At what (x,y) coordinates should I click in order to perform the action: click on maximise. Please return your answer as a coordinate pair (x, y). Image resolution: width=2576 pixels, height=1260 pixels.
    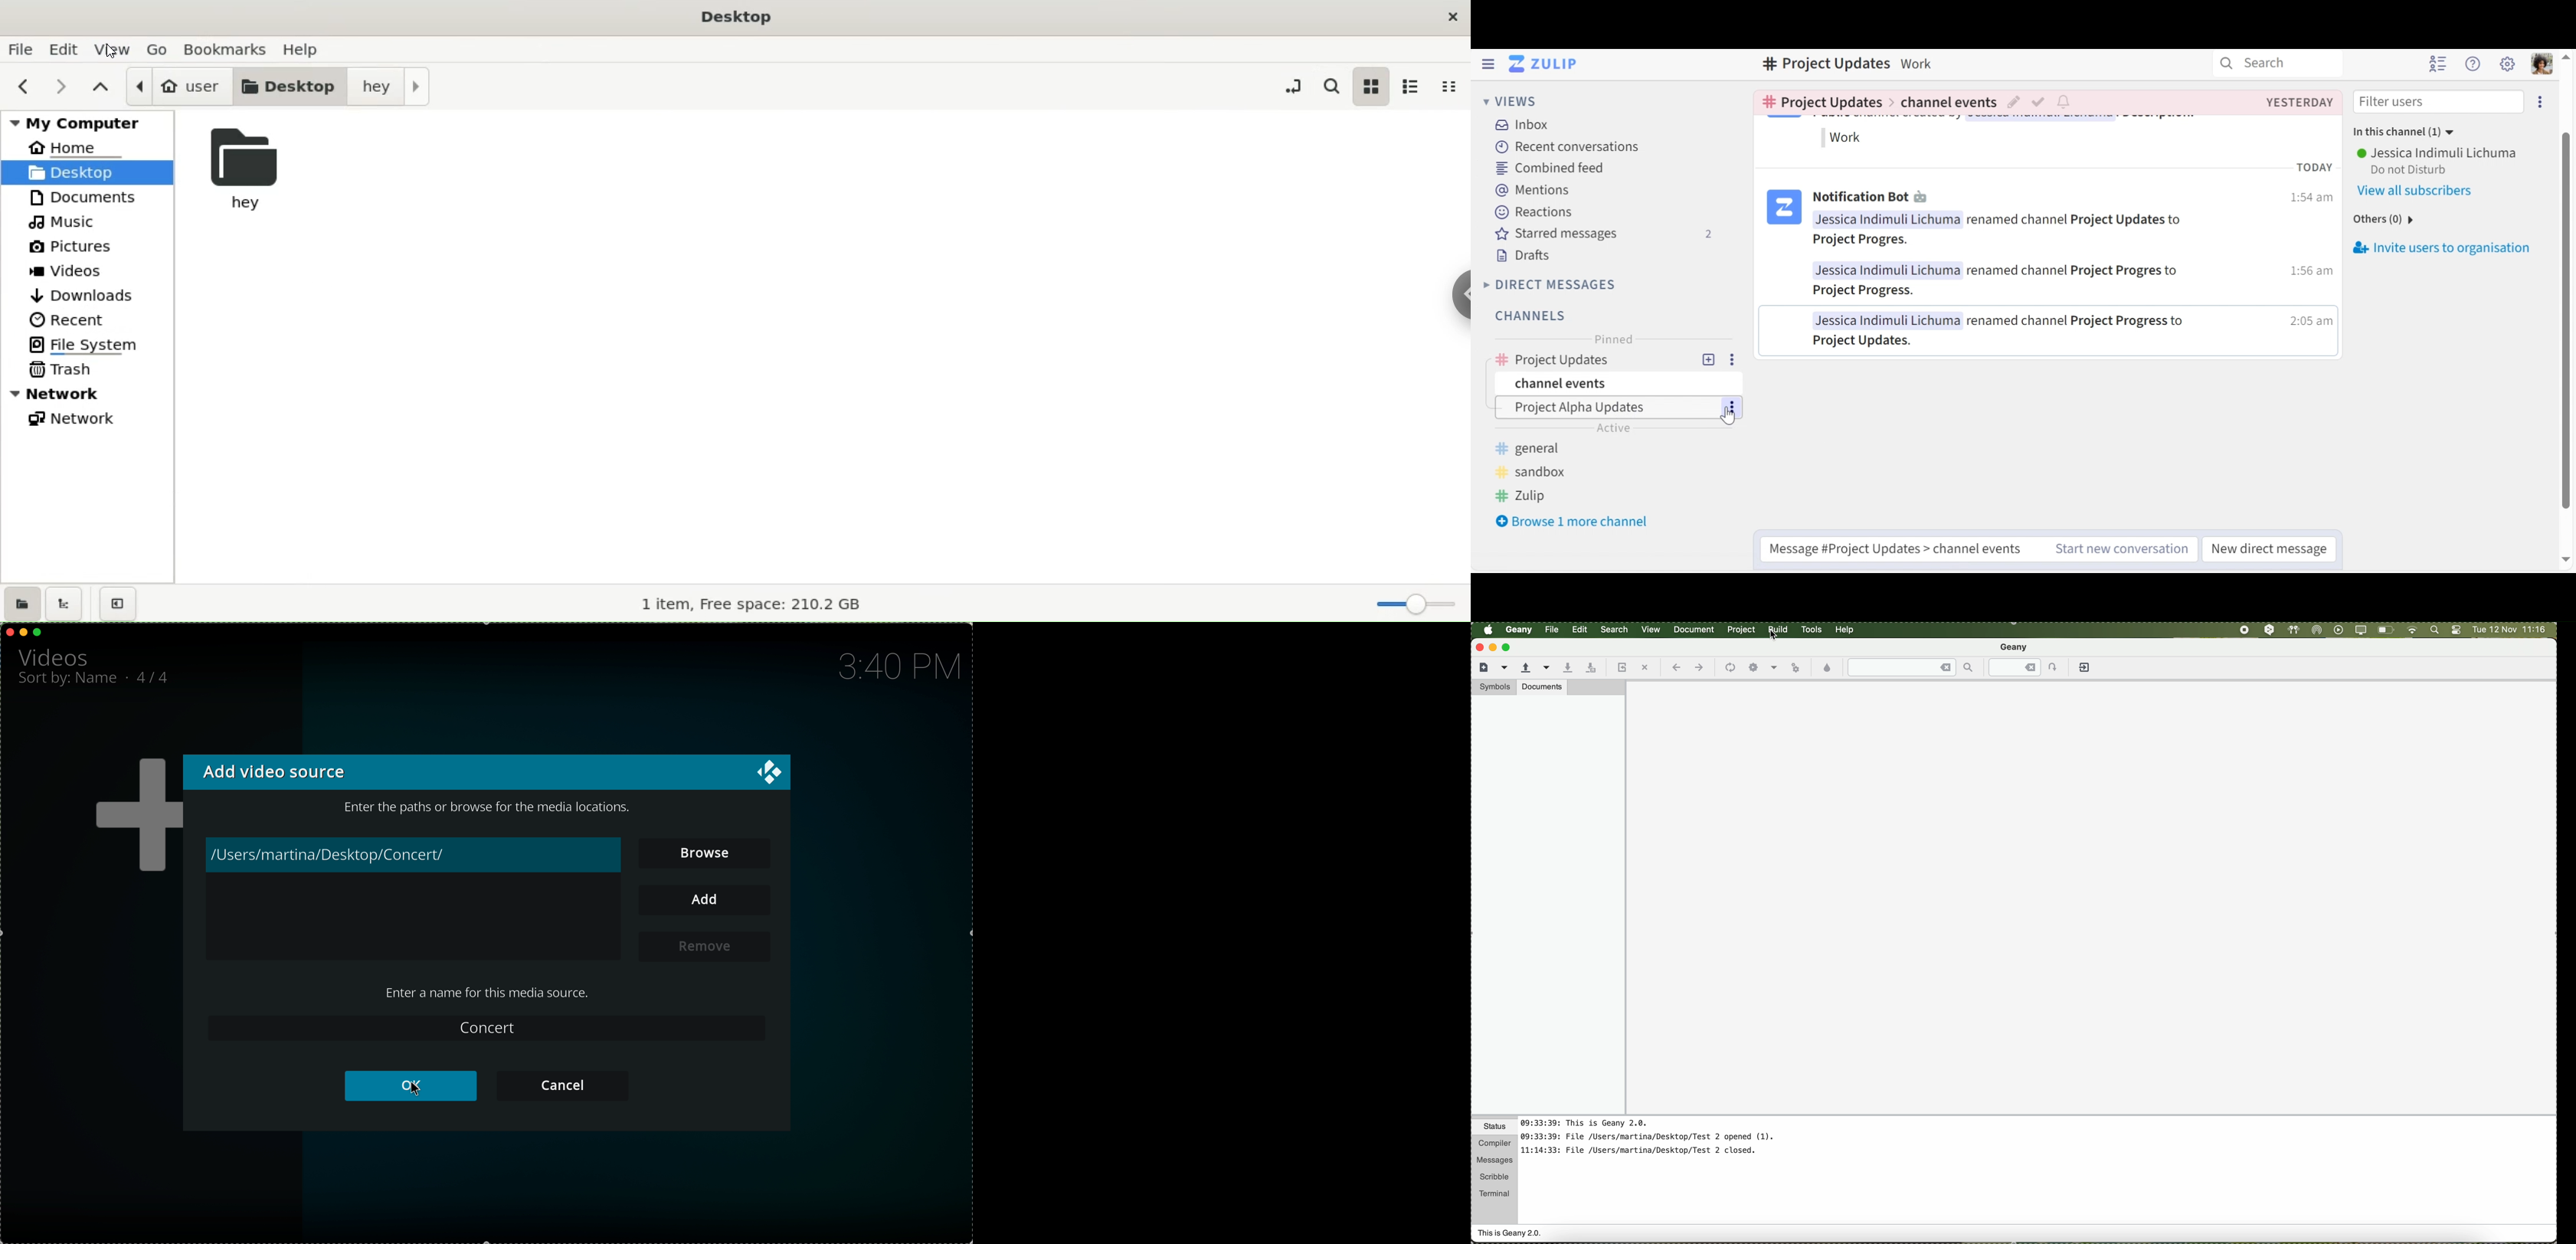
    Looking at the image, I should click on (38, 632).